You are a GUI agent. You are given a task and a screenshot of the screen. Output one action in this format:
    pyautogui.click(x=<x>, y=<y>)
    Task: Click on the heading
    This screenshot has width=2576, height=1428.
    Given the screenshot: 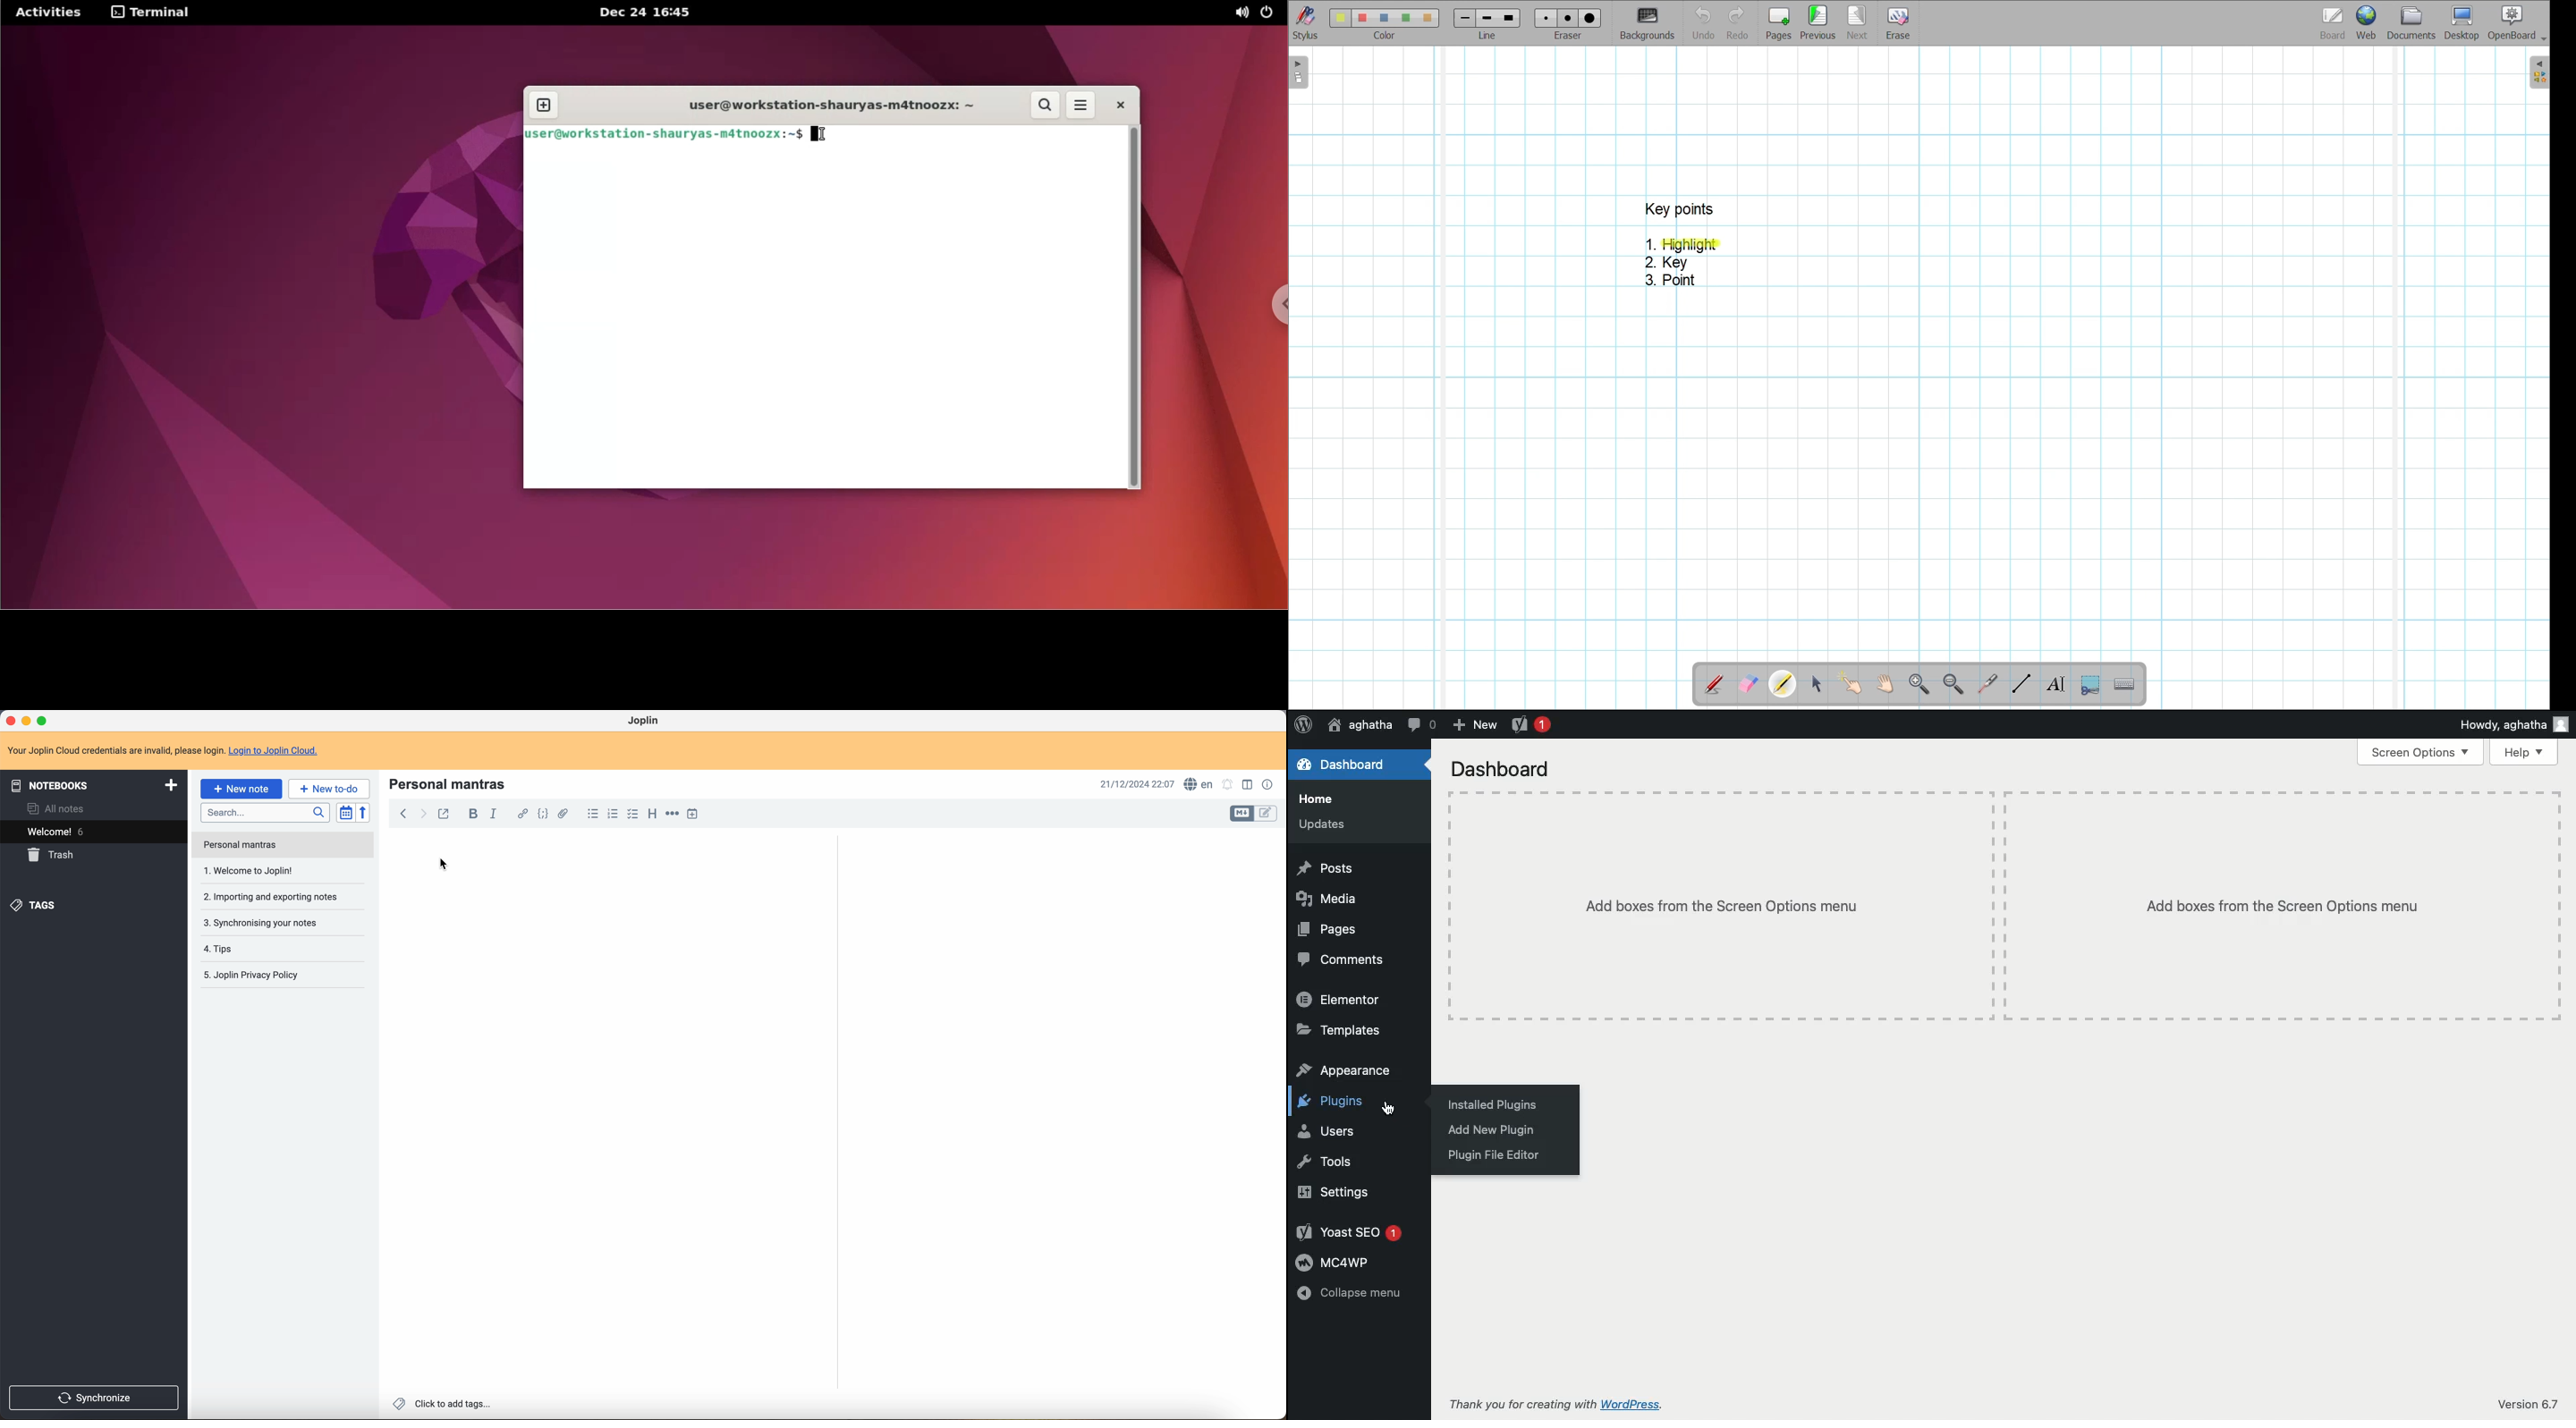 What is the action you would take?
    pyautogui.click(x=652, y=815)
    